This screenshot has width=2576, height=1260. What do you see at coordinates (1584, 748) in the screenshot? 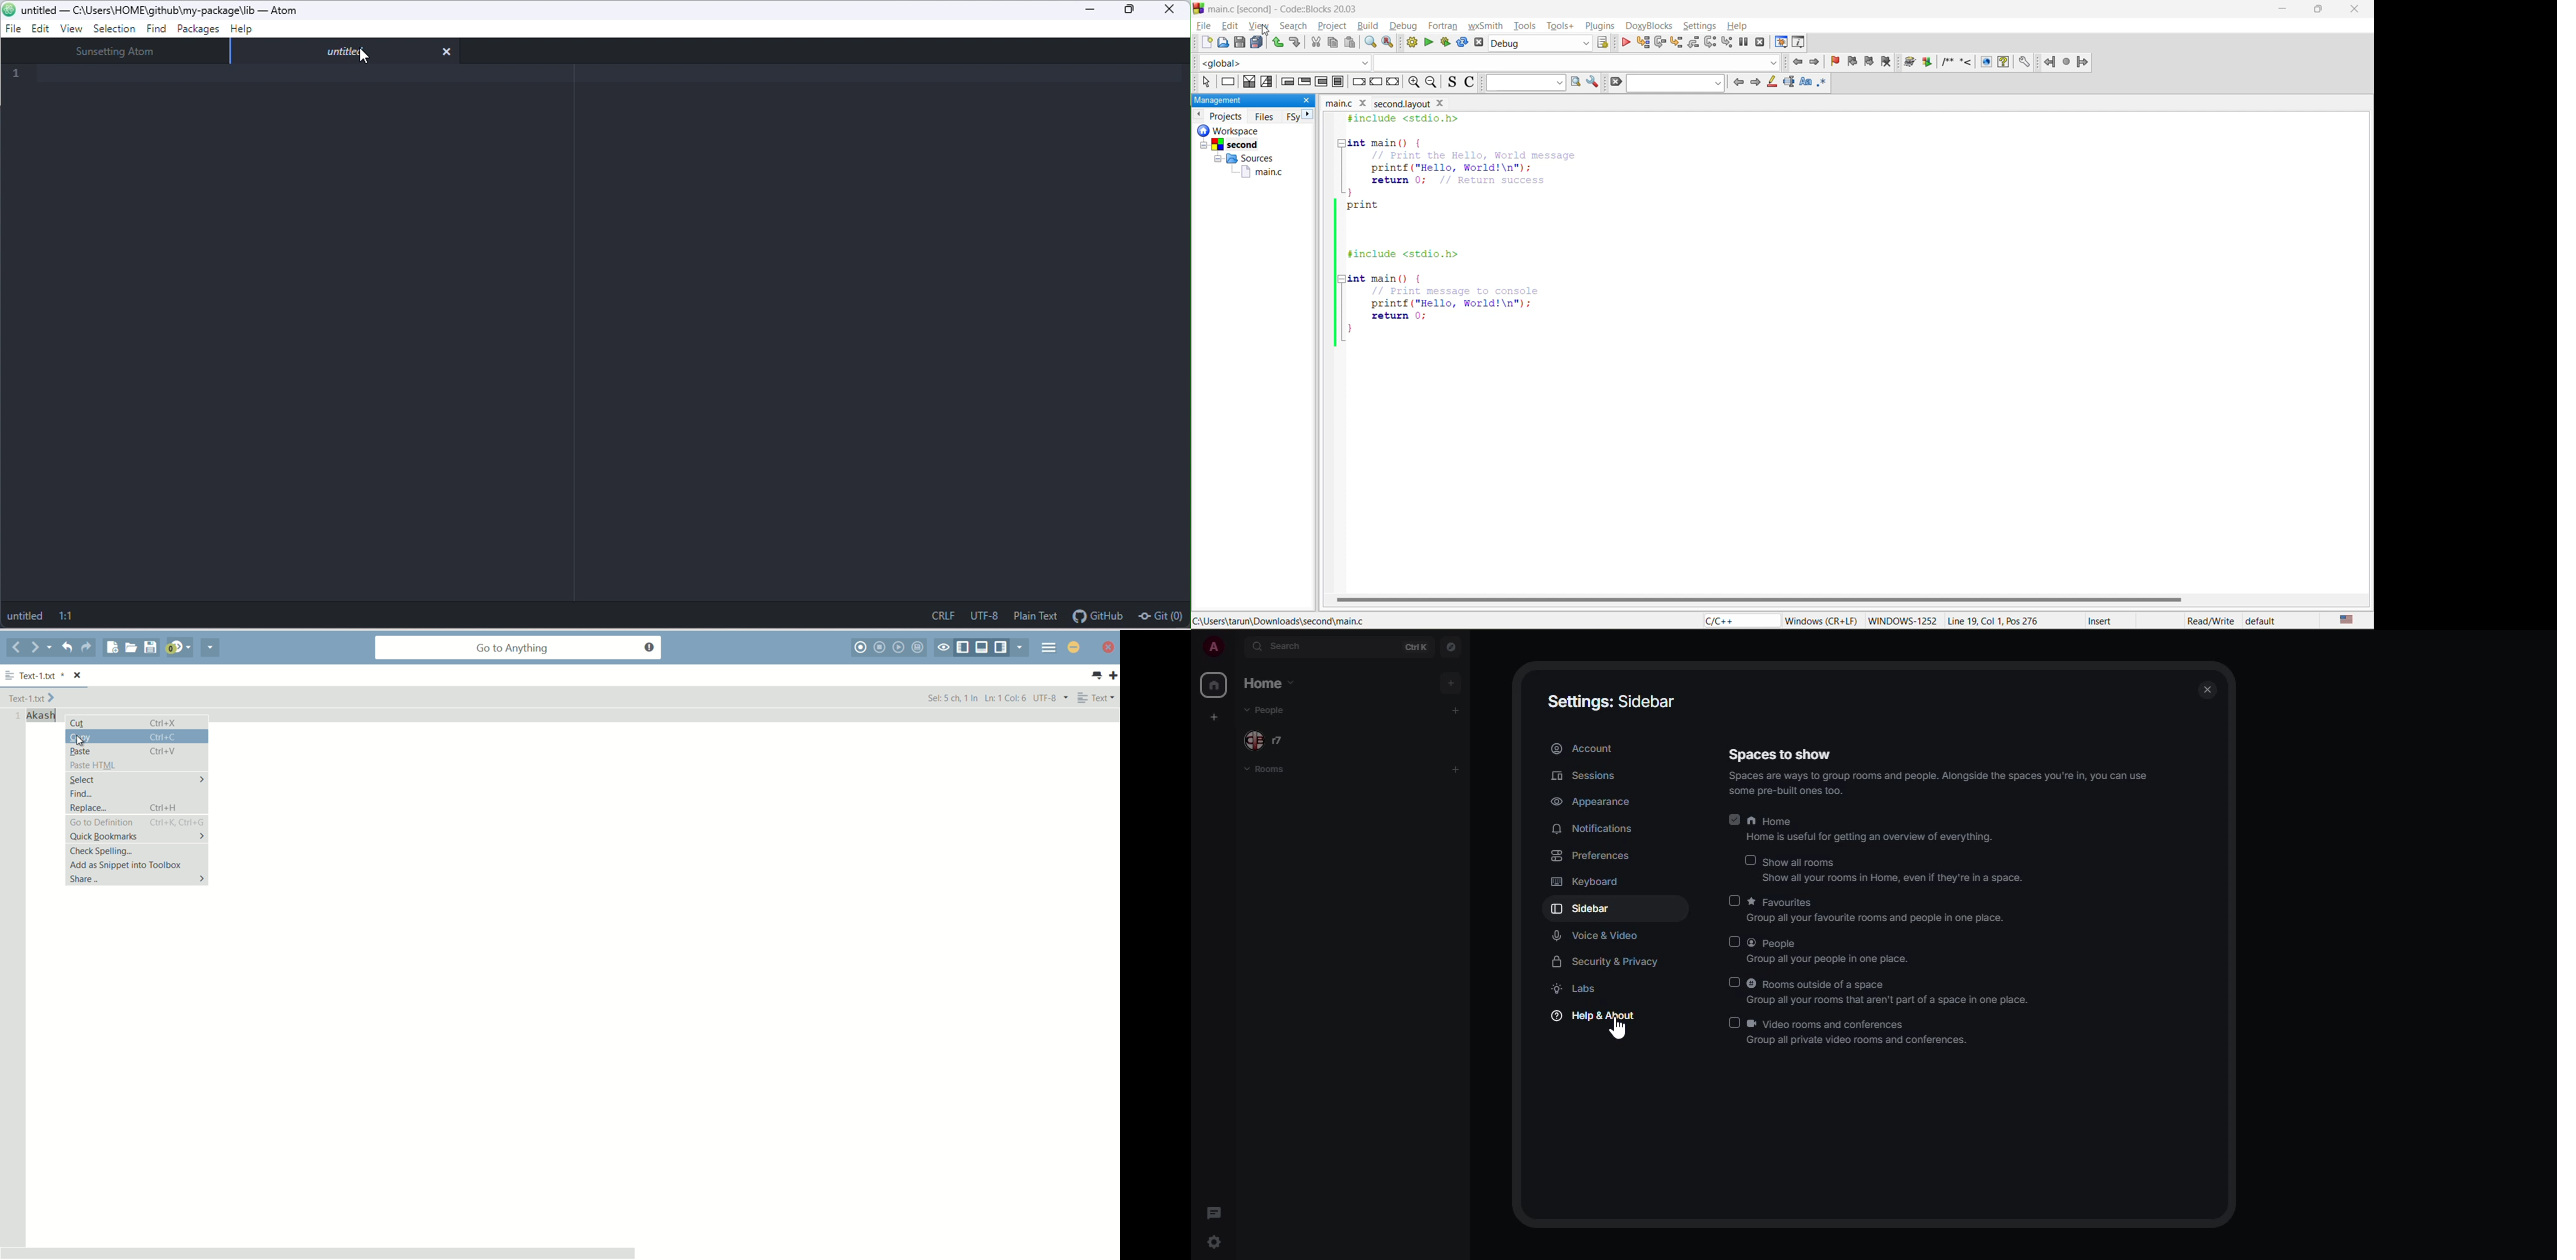
I see `account` at bounding box center [1584, 748].